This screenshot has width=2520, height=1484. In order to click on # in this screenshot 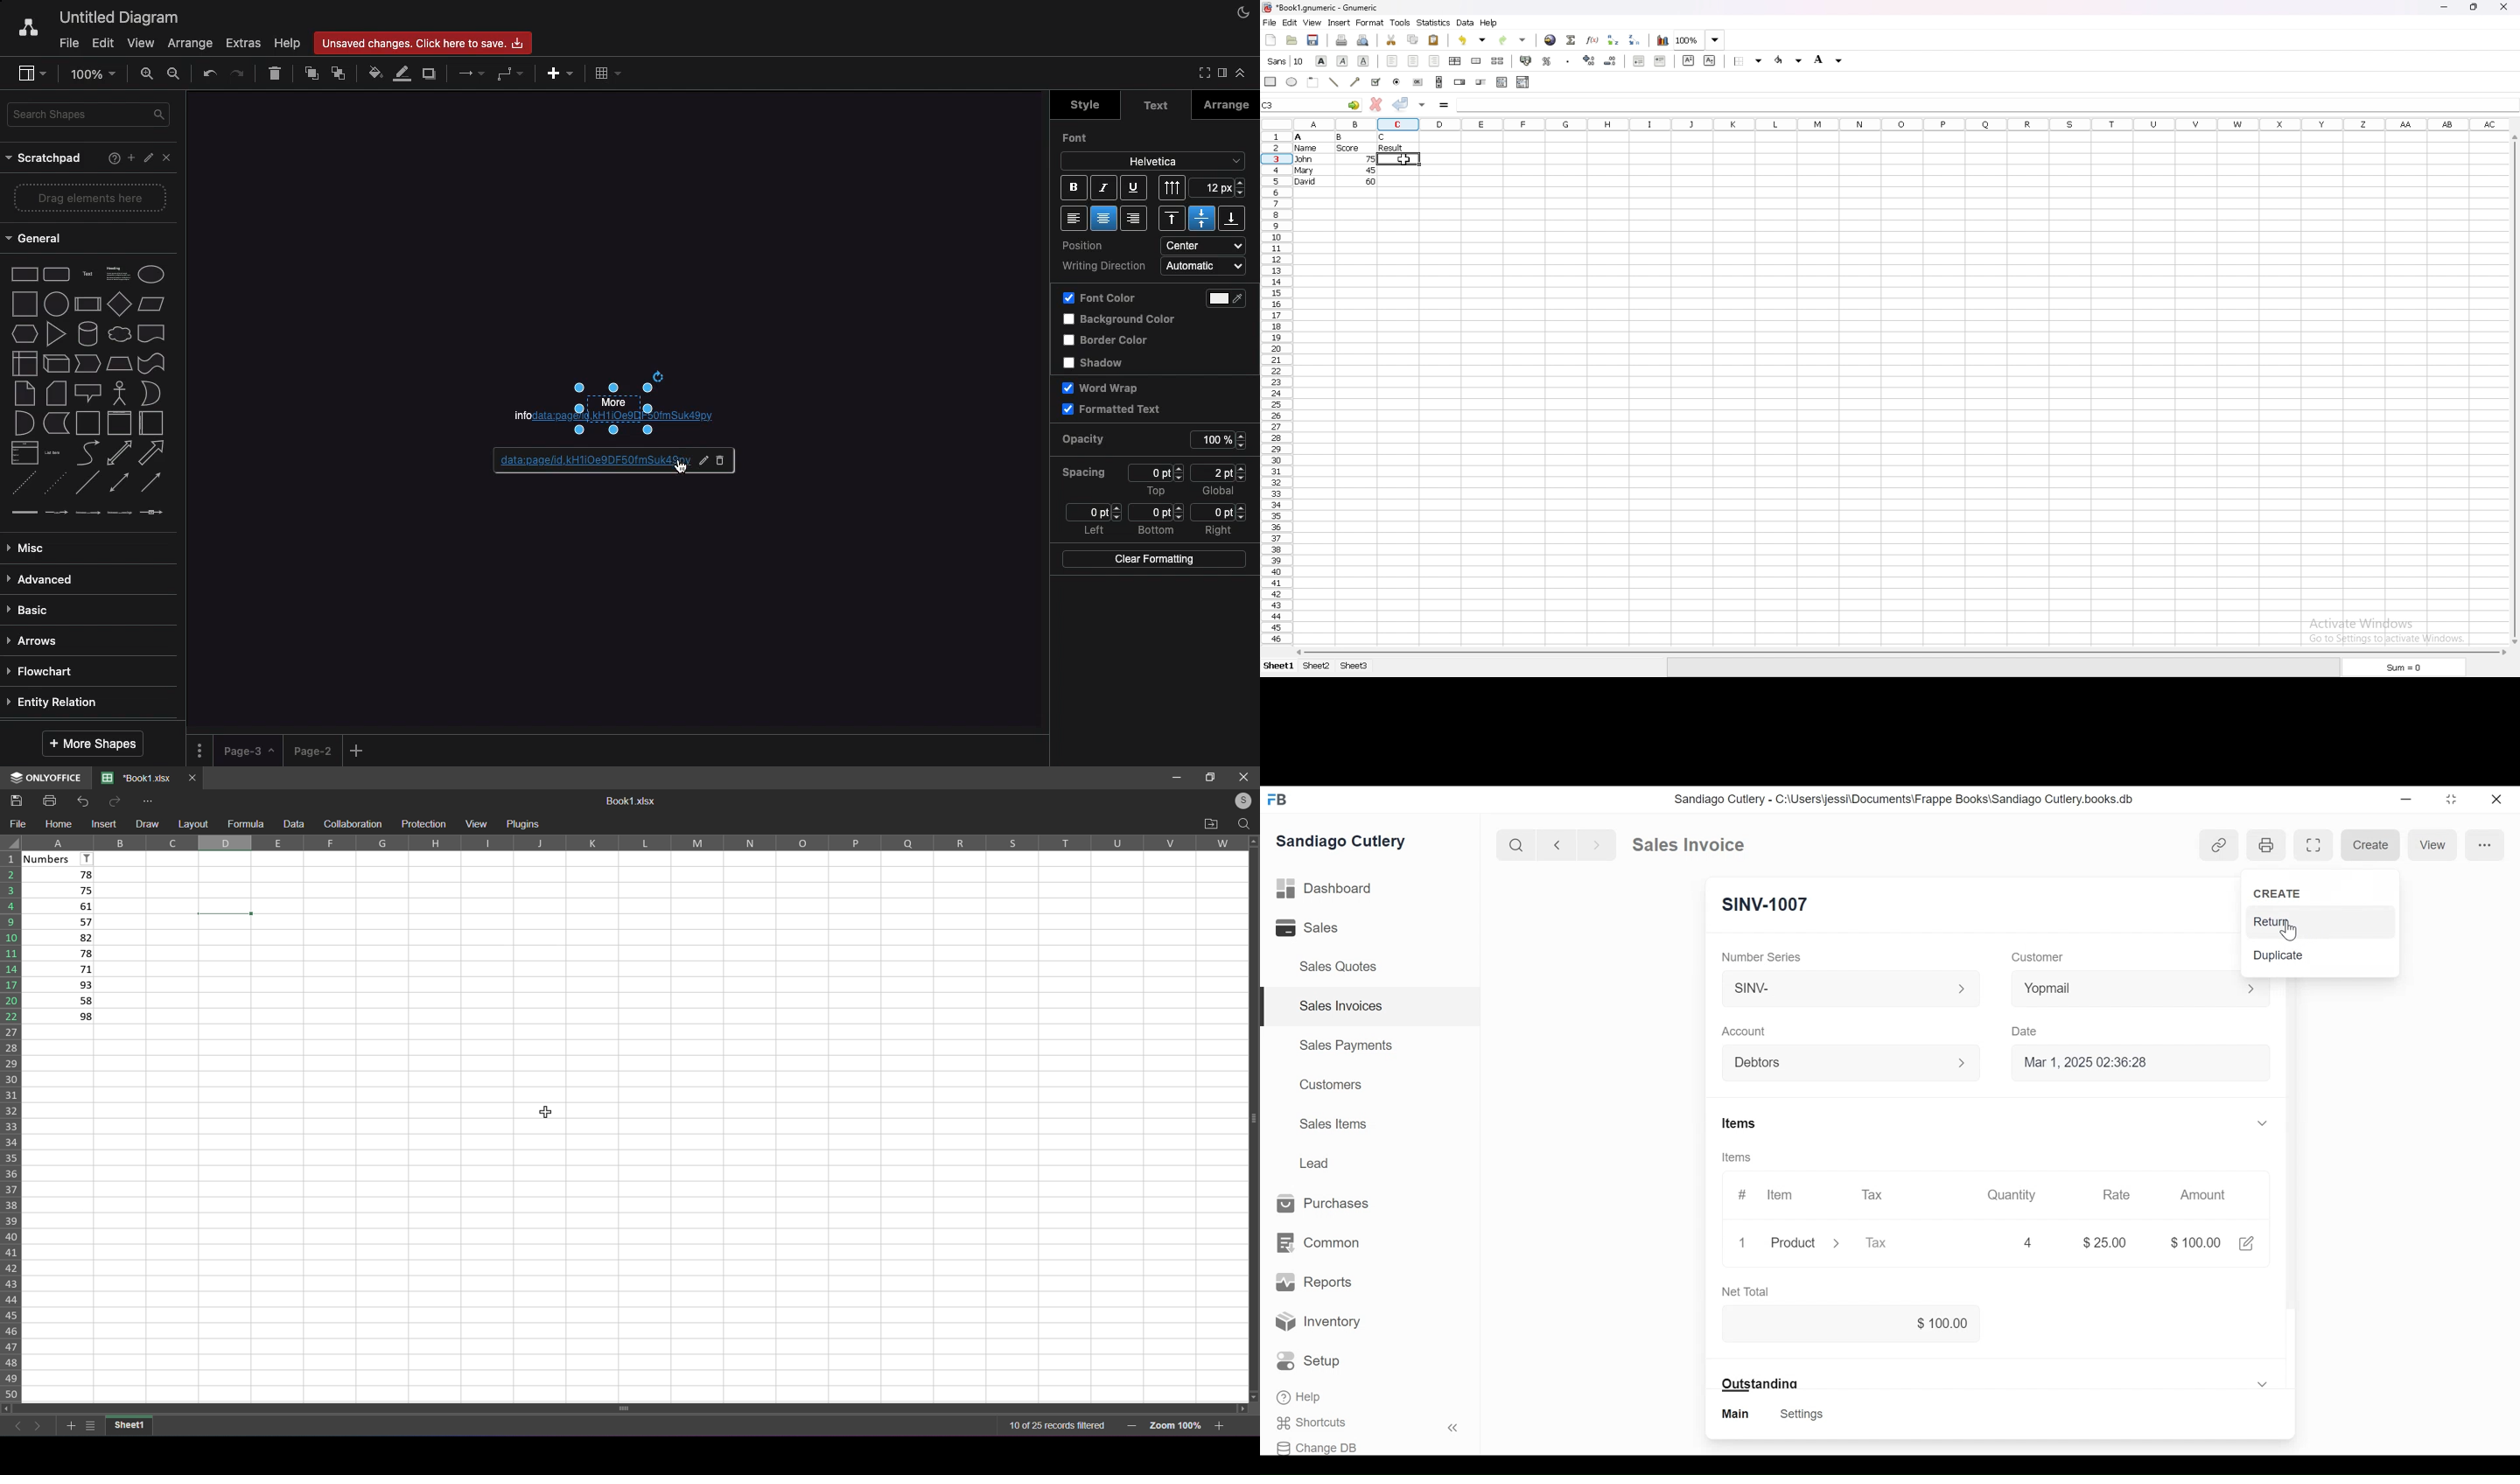, I will do `click(1742, 1195)`.